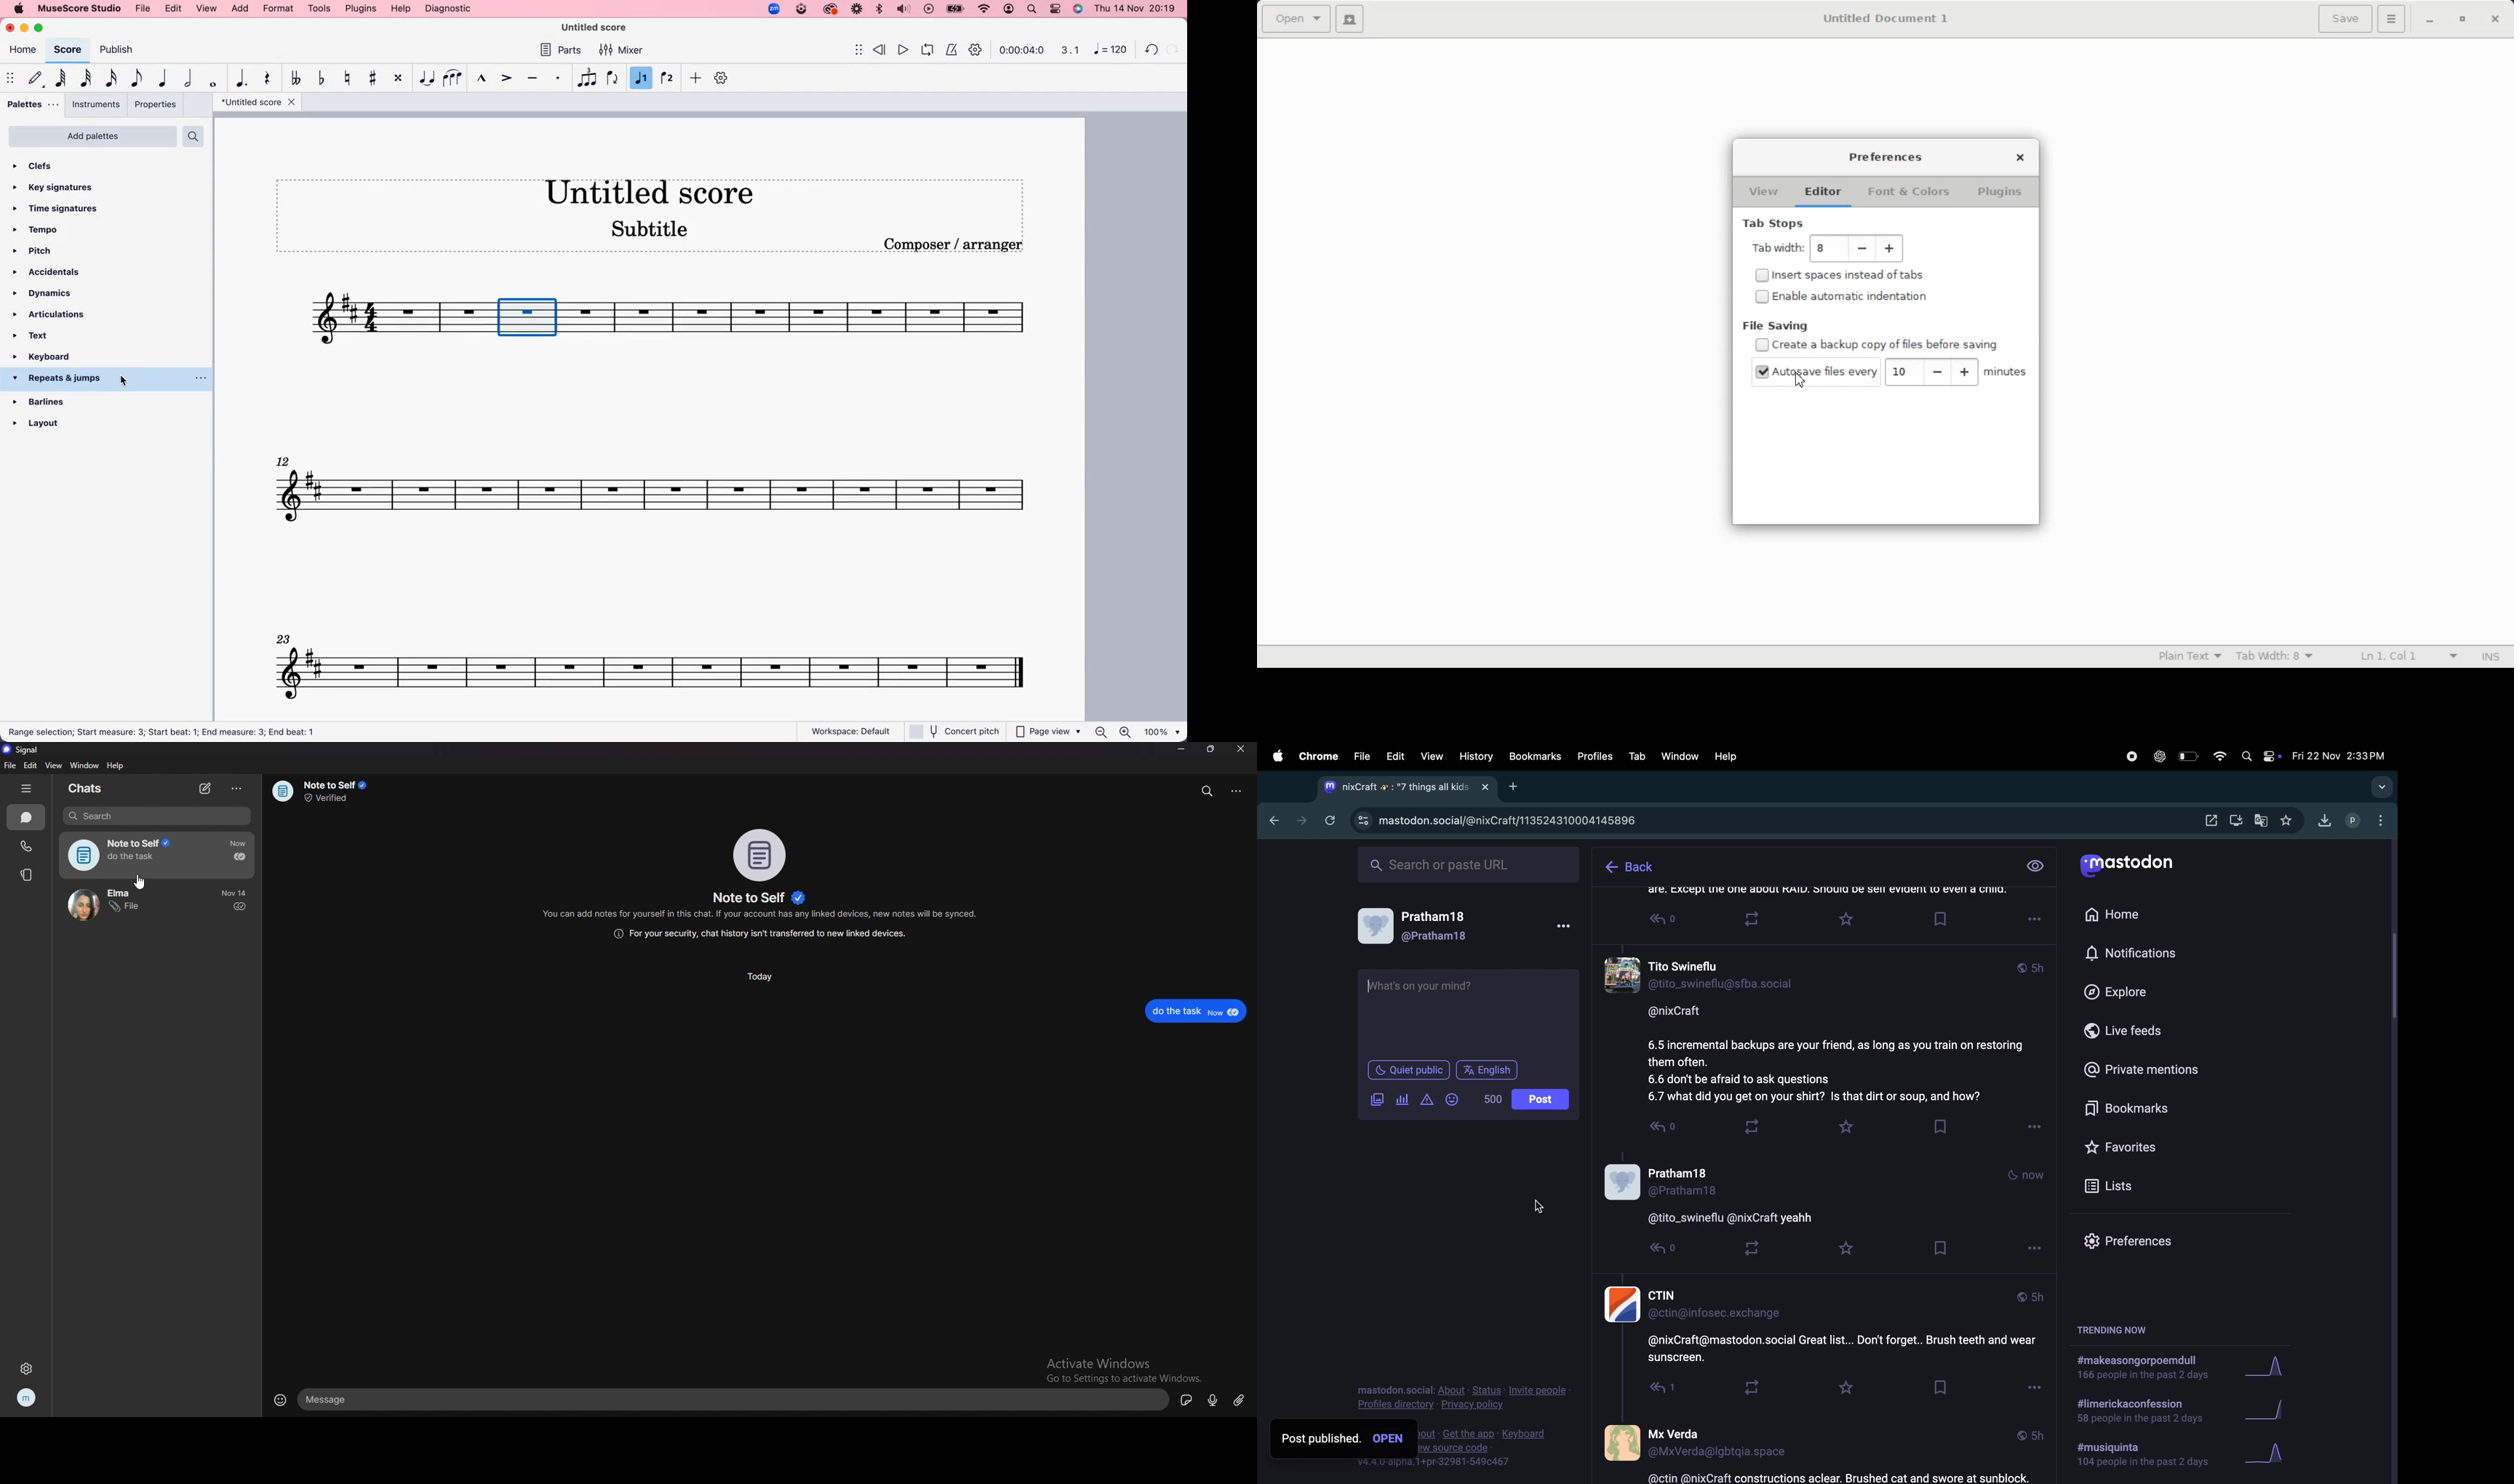 The width and height of the screenshot is (2520, 1484). What do you see at coordinates (2495, 18) in the screenshot?
I see `Close` at bounding box center [2495, 18].